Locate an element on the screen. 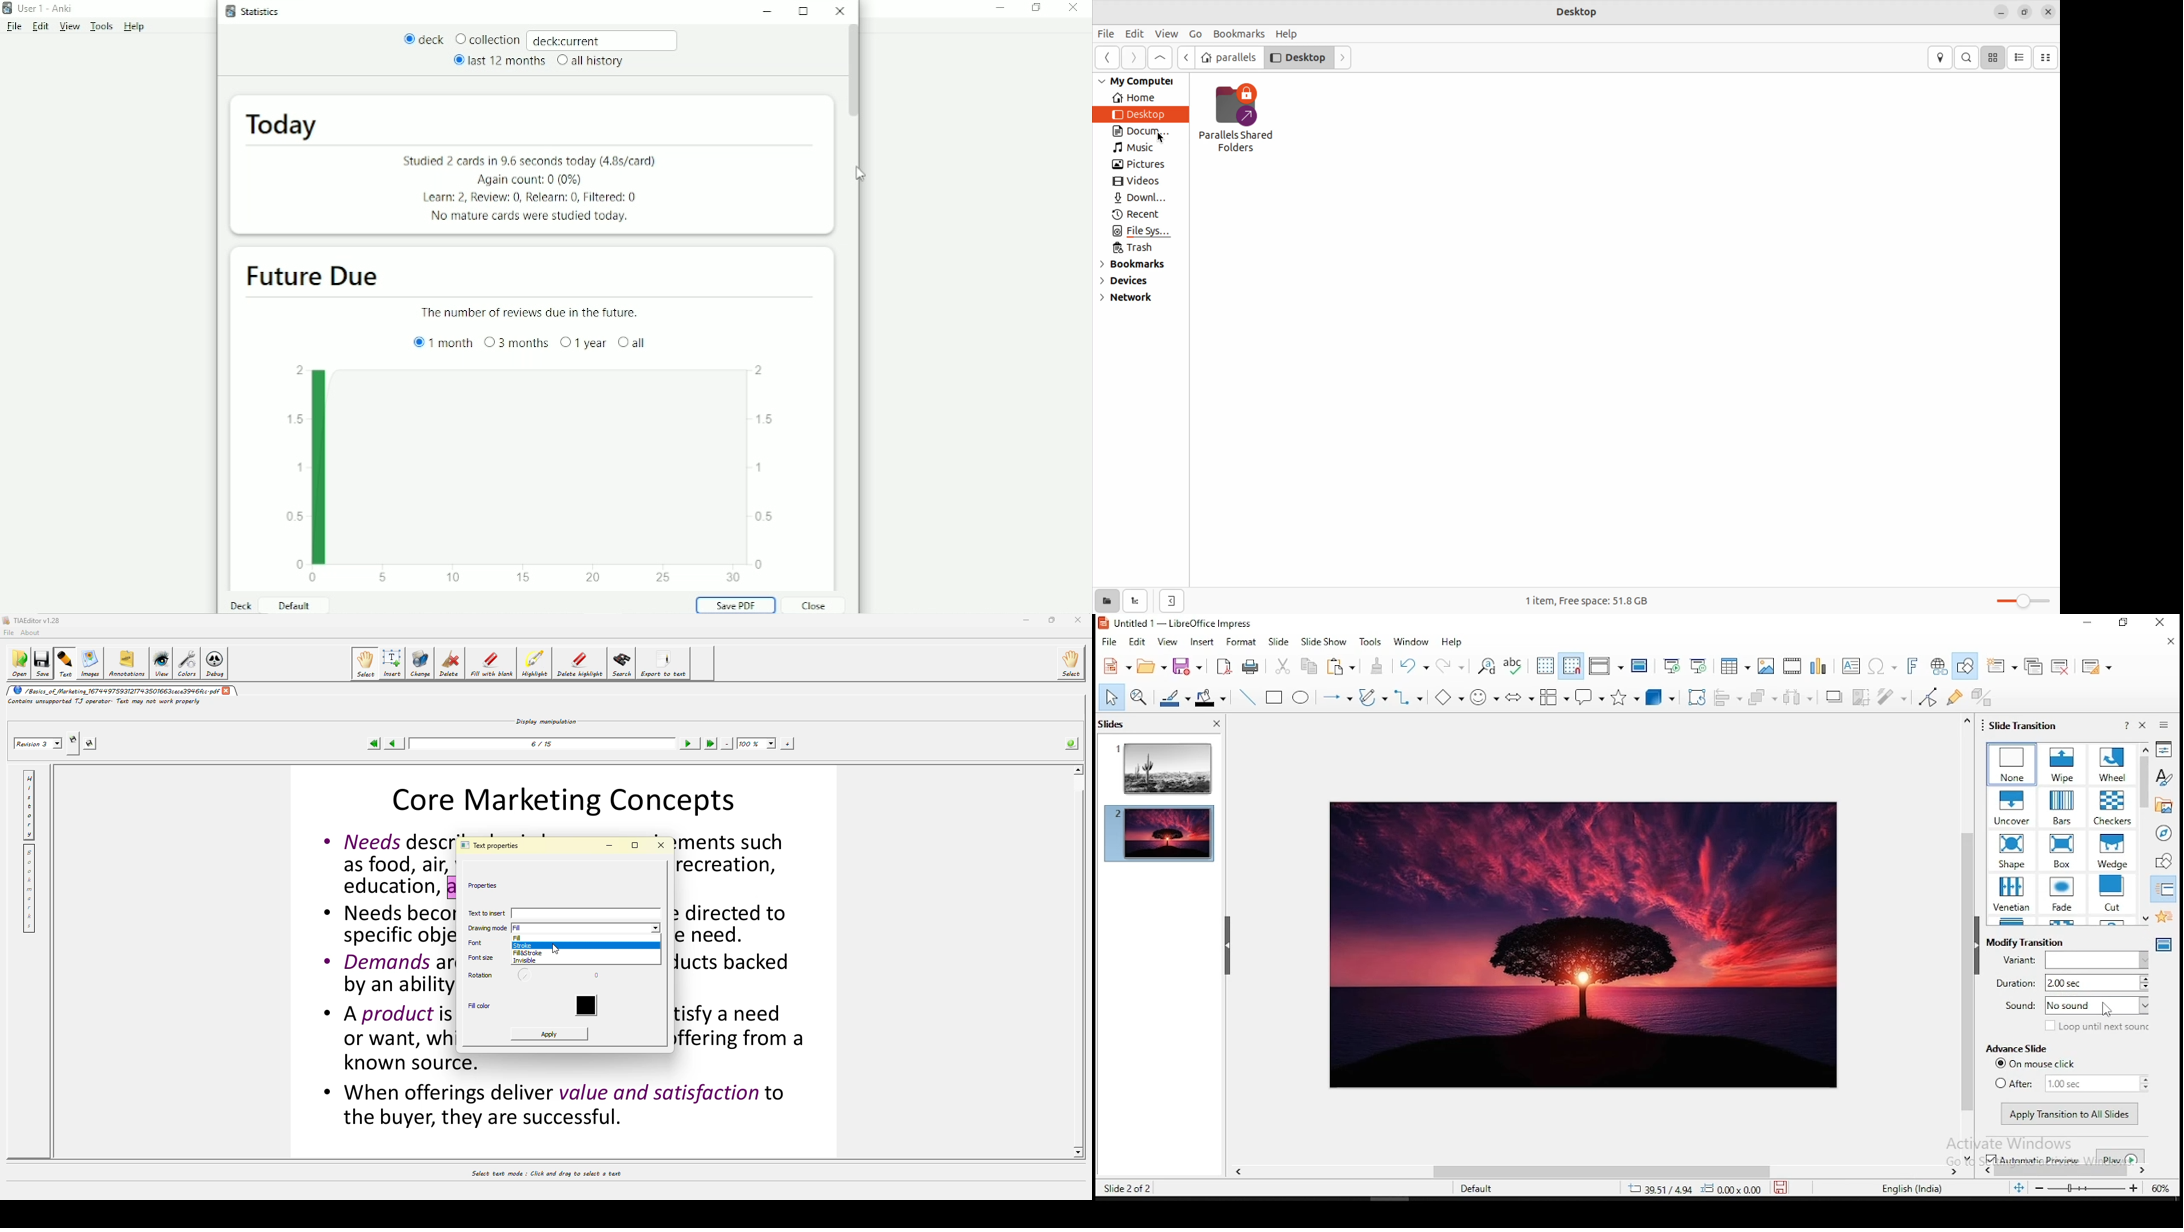 This screenshot has width=2184, height=1232. Minimize is located at coordinates (2086, 622).